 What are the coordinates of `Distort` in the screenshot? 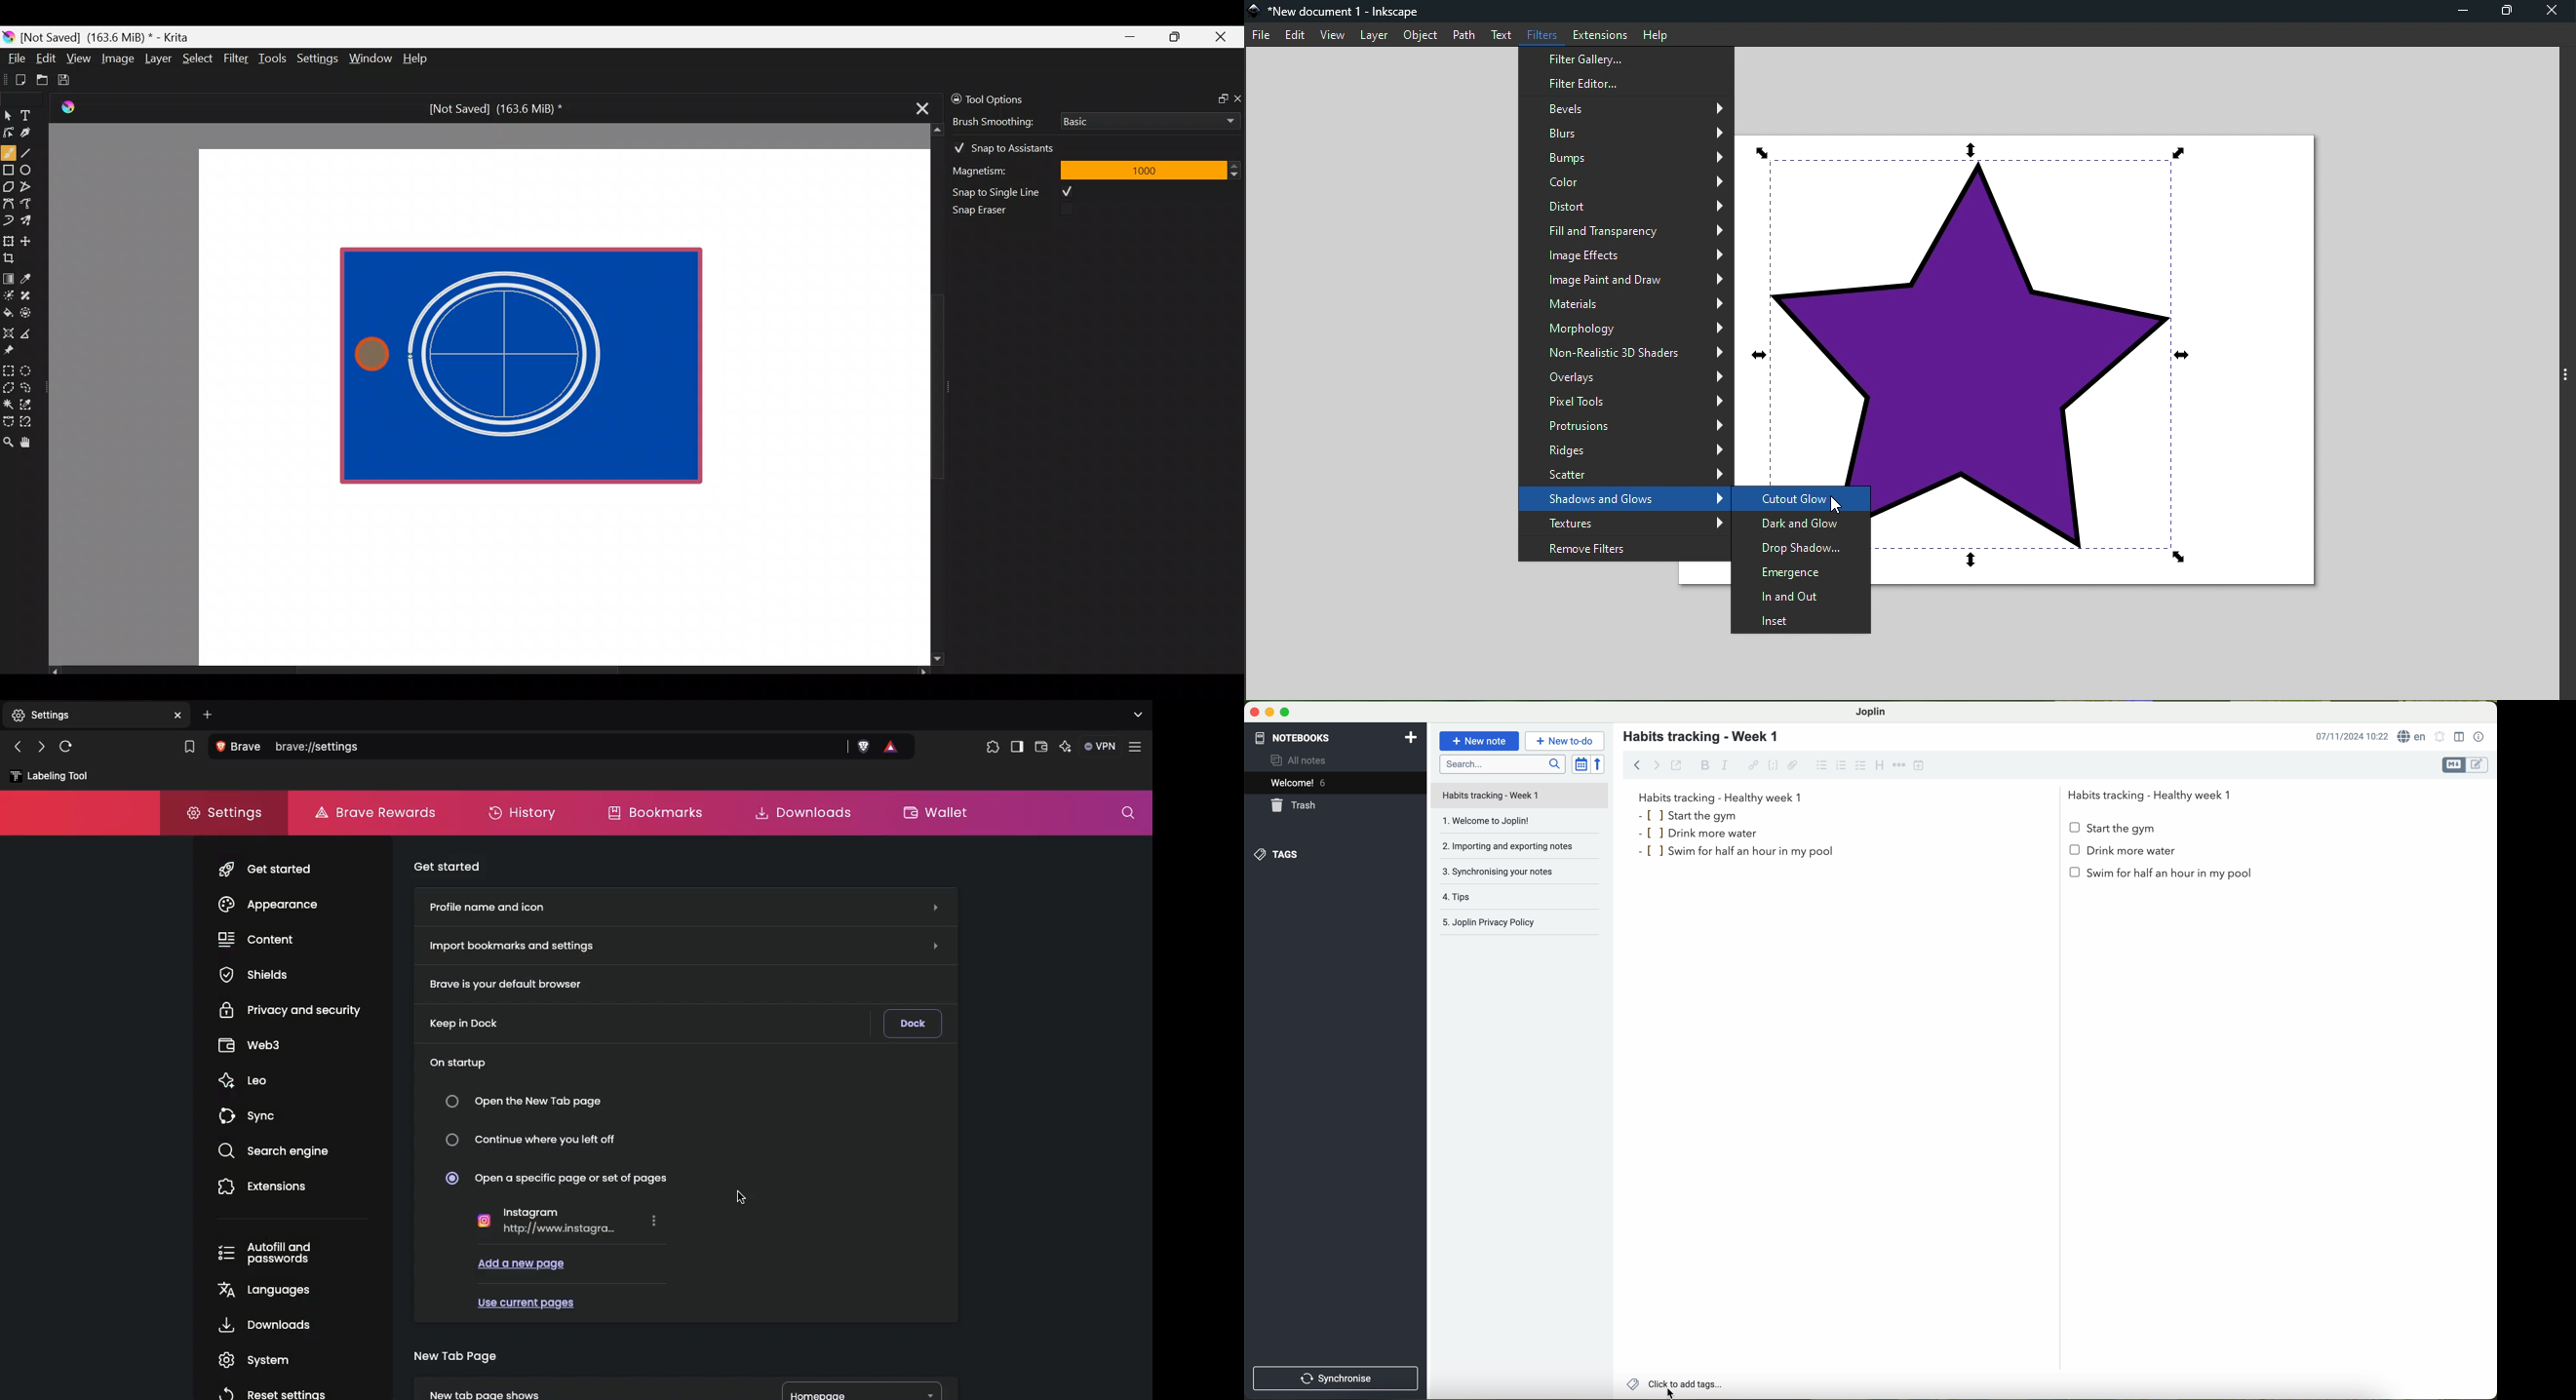 It's located at (1624, 207).